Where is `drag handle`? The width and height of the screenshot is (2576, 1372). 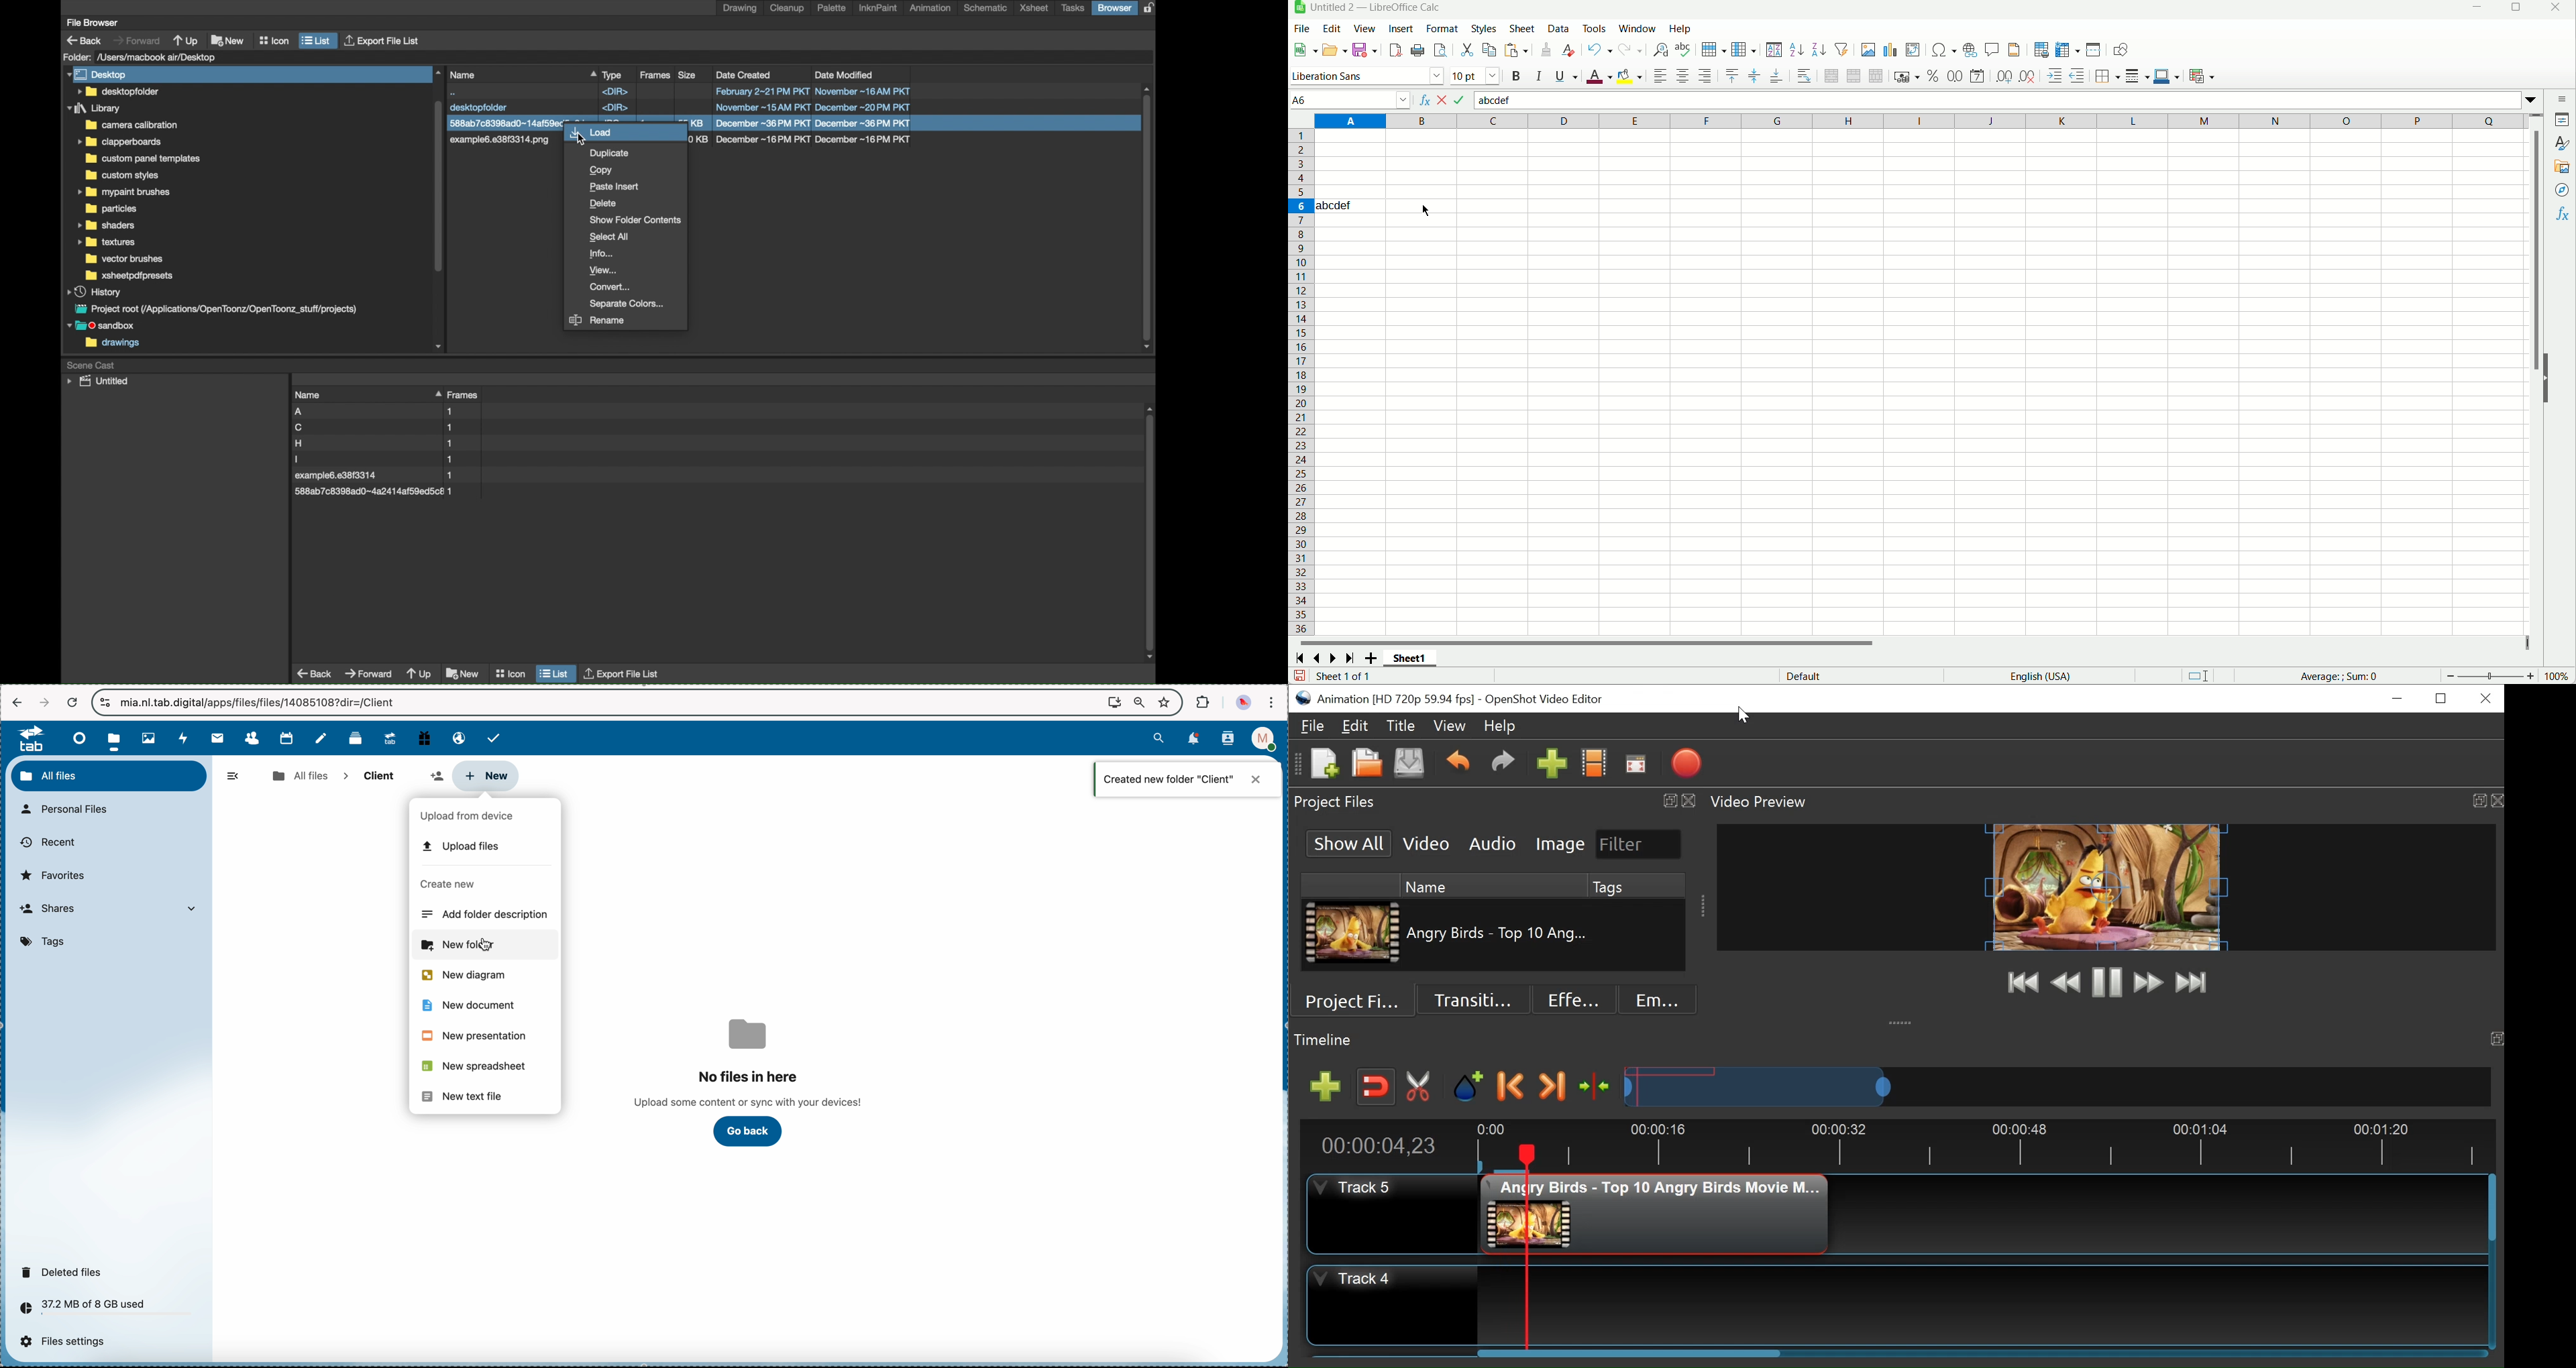 drag handle is located at coordinates (437, 393).